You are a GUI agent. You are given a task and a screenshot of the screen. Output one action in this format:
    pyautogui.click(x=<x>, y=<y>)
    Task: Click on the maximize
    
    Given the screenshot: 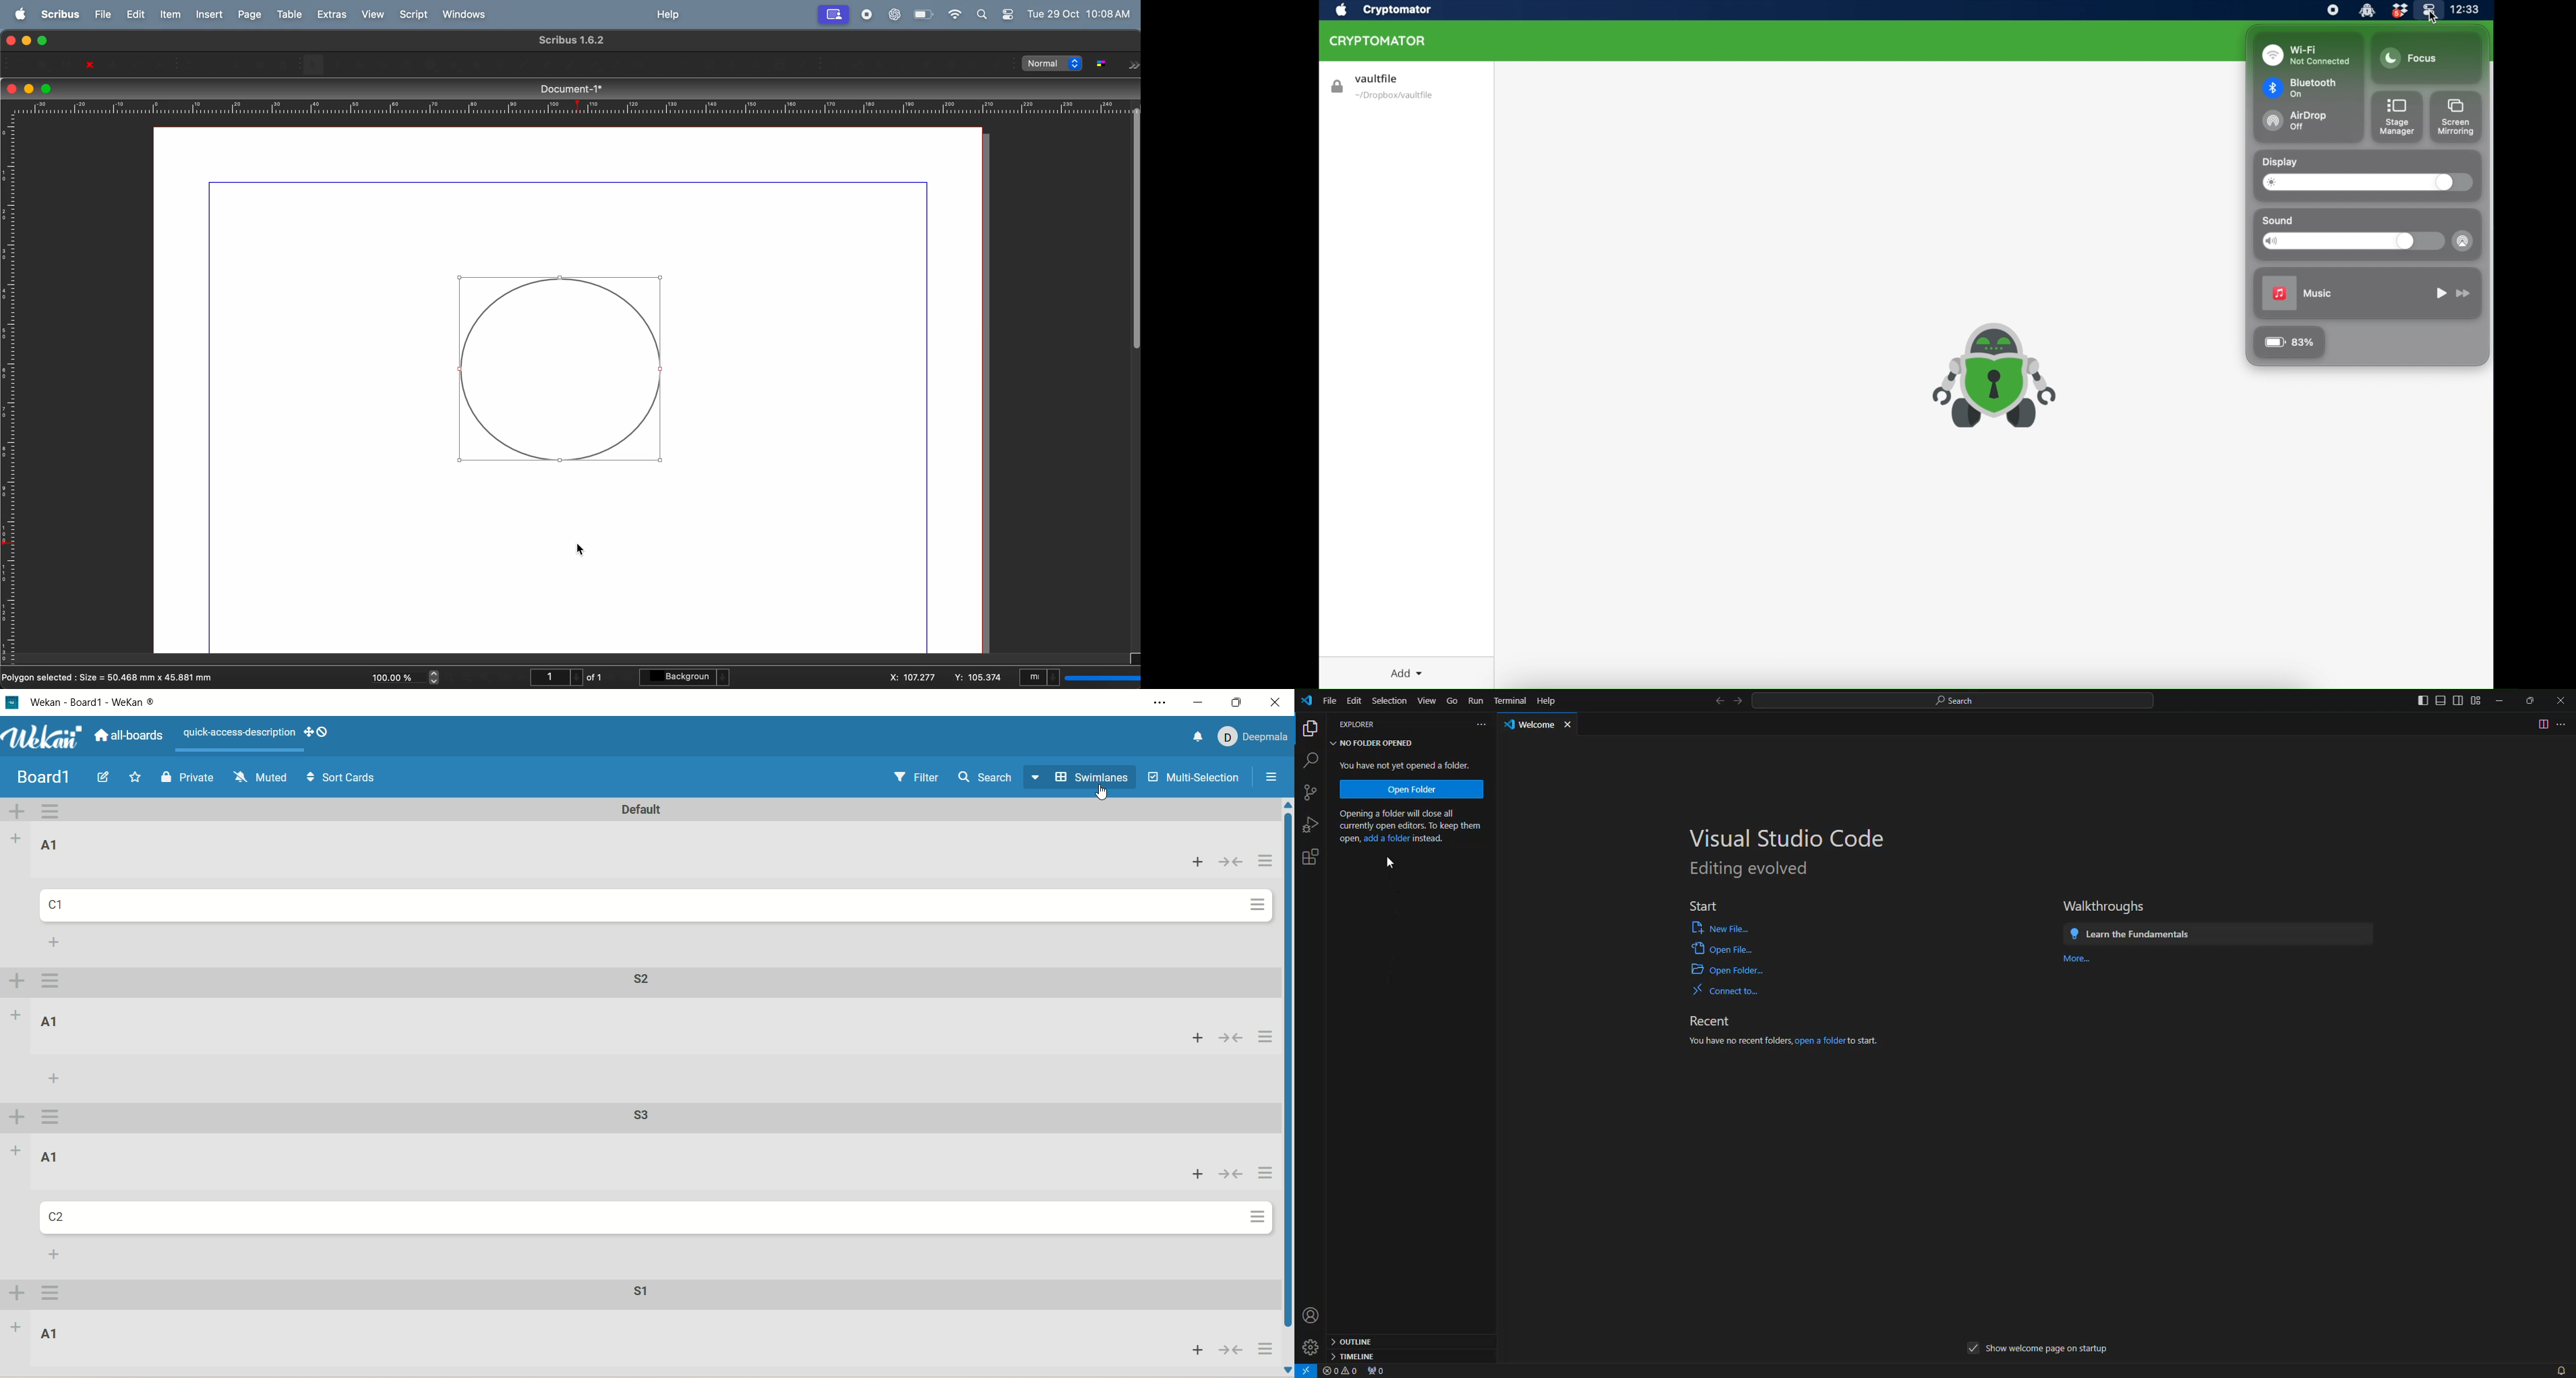 What is the action you would take?
    pyautogui.click(x=2531, y=701)
    